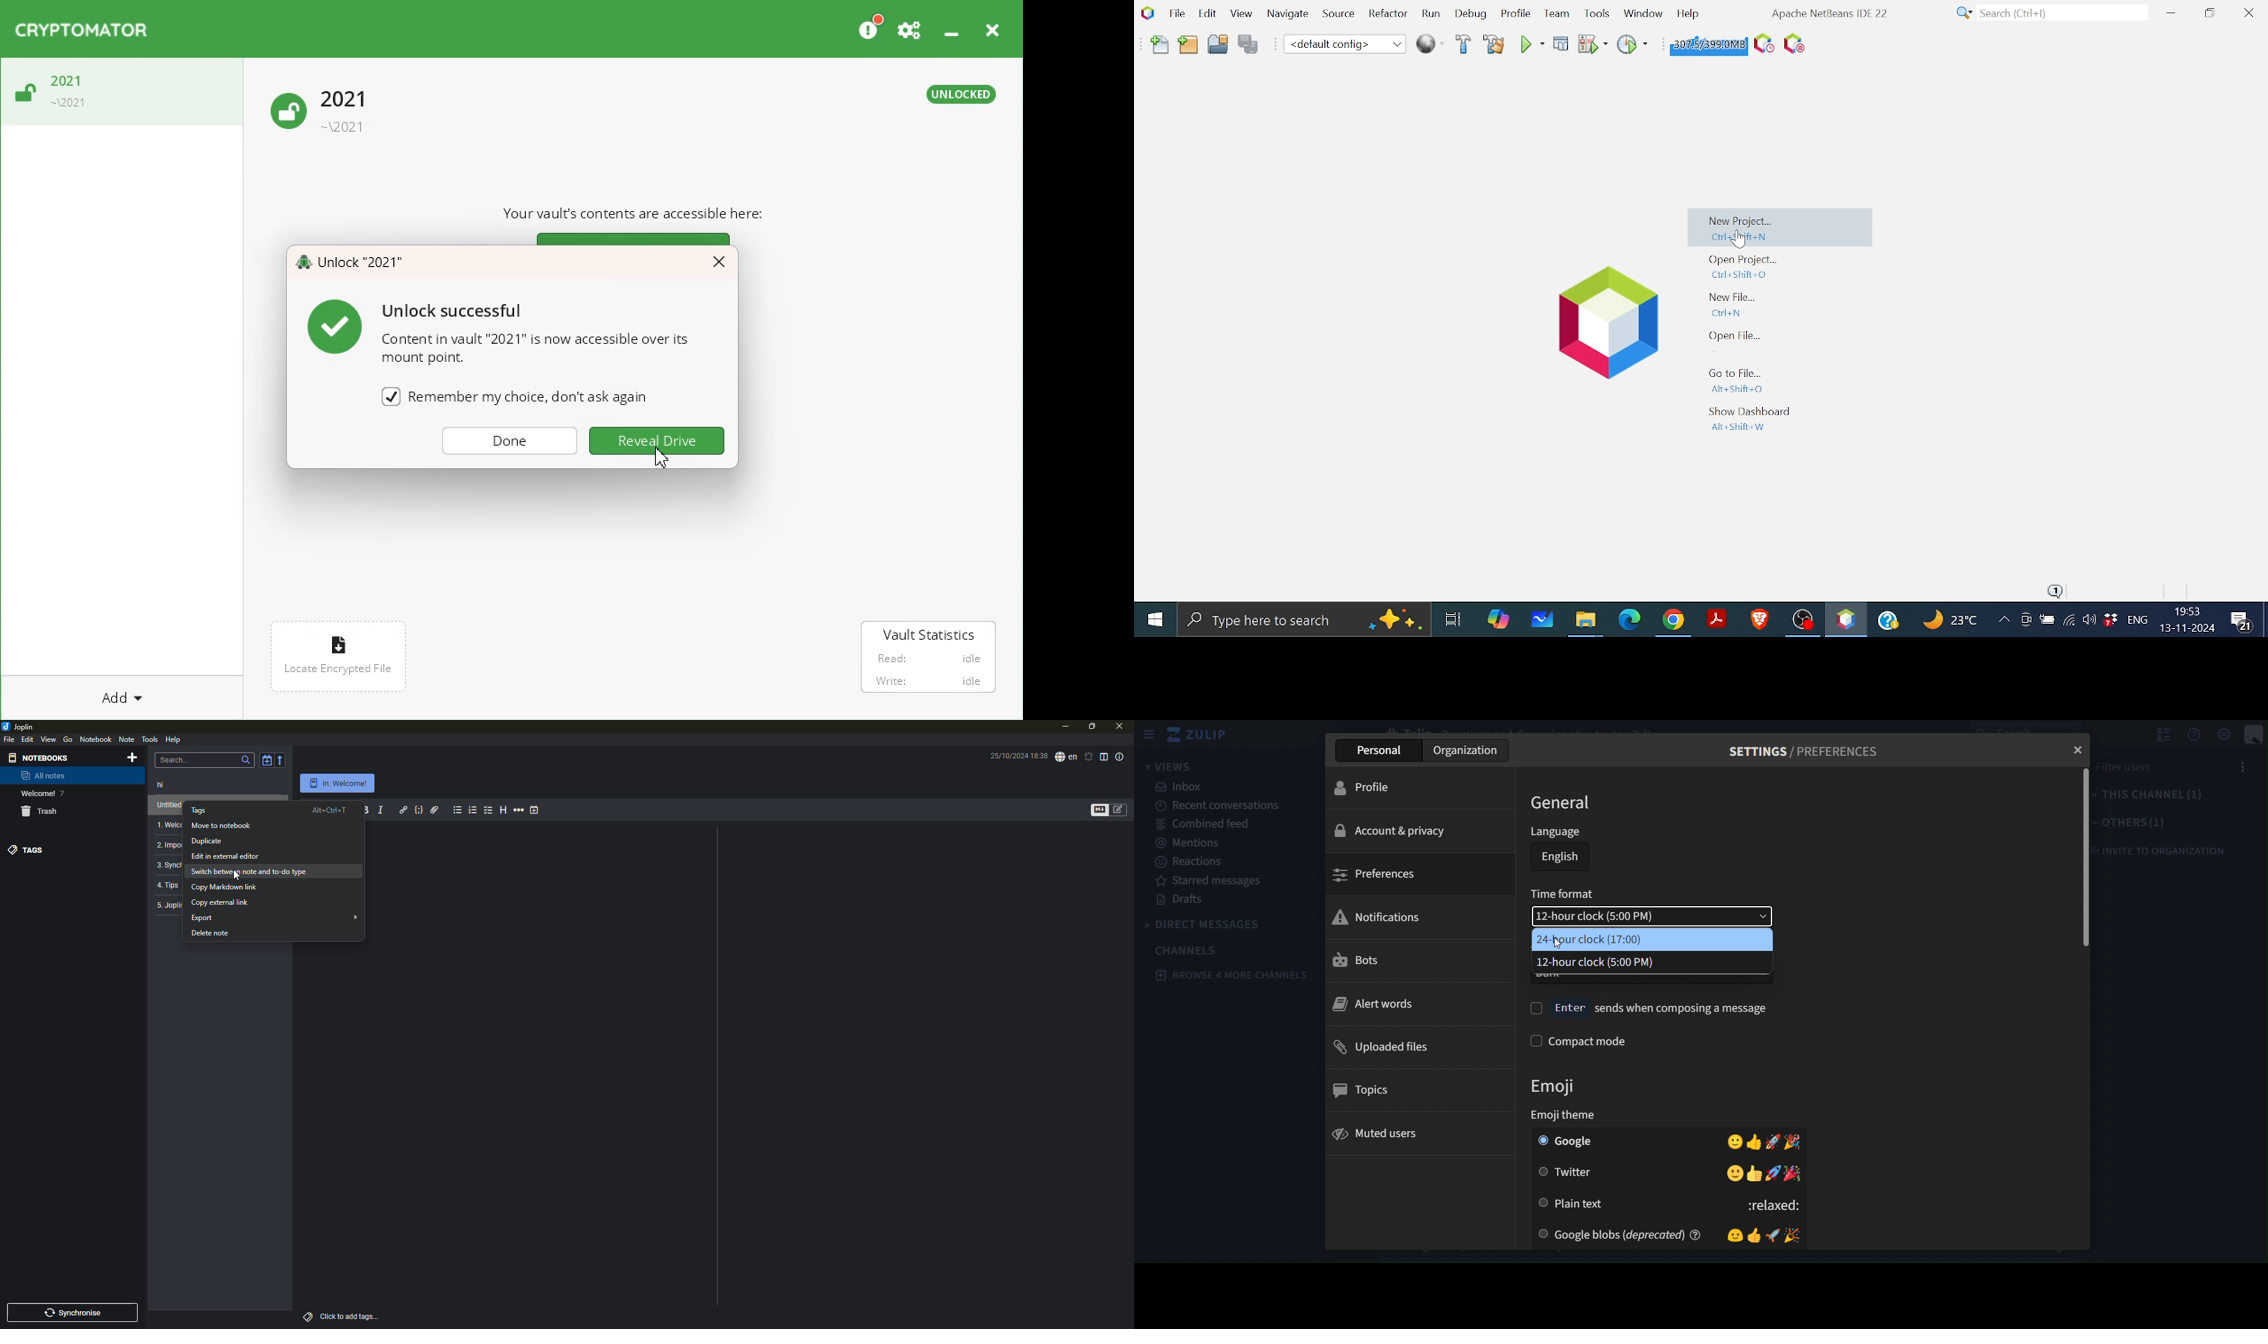 The width and height of the screenshot is (2268, 1344). What do you see at coordinates (951, 26) in the screenshot?
I see `Minimize` at bounding box center [951, 26].